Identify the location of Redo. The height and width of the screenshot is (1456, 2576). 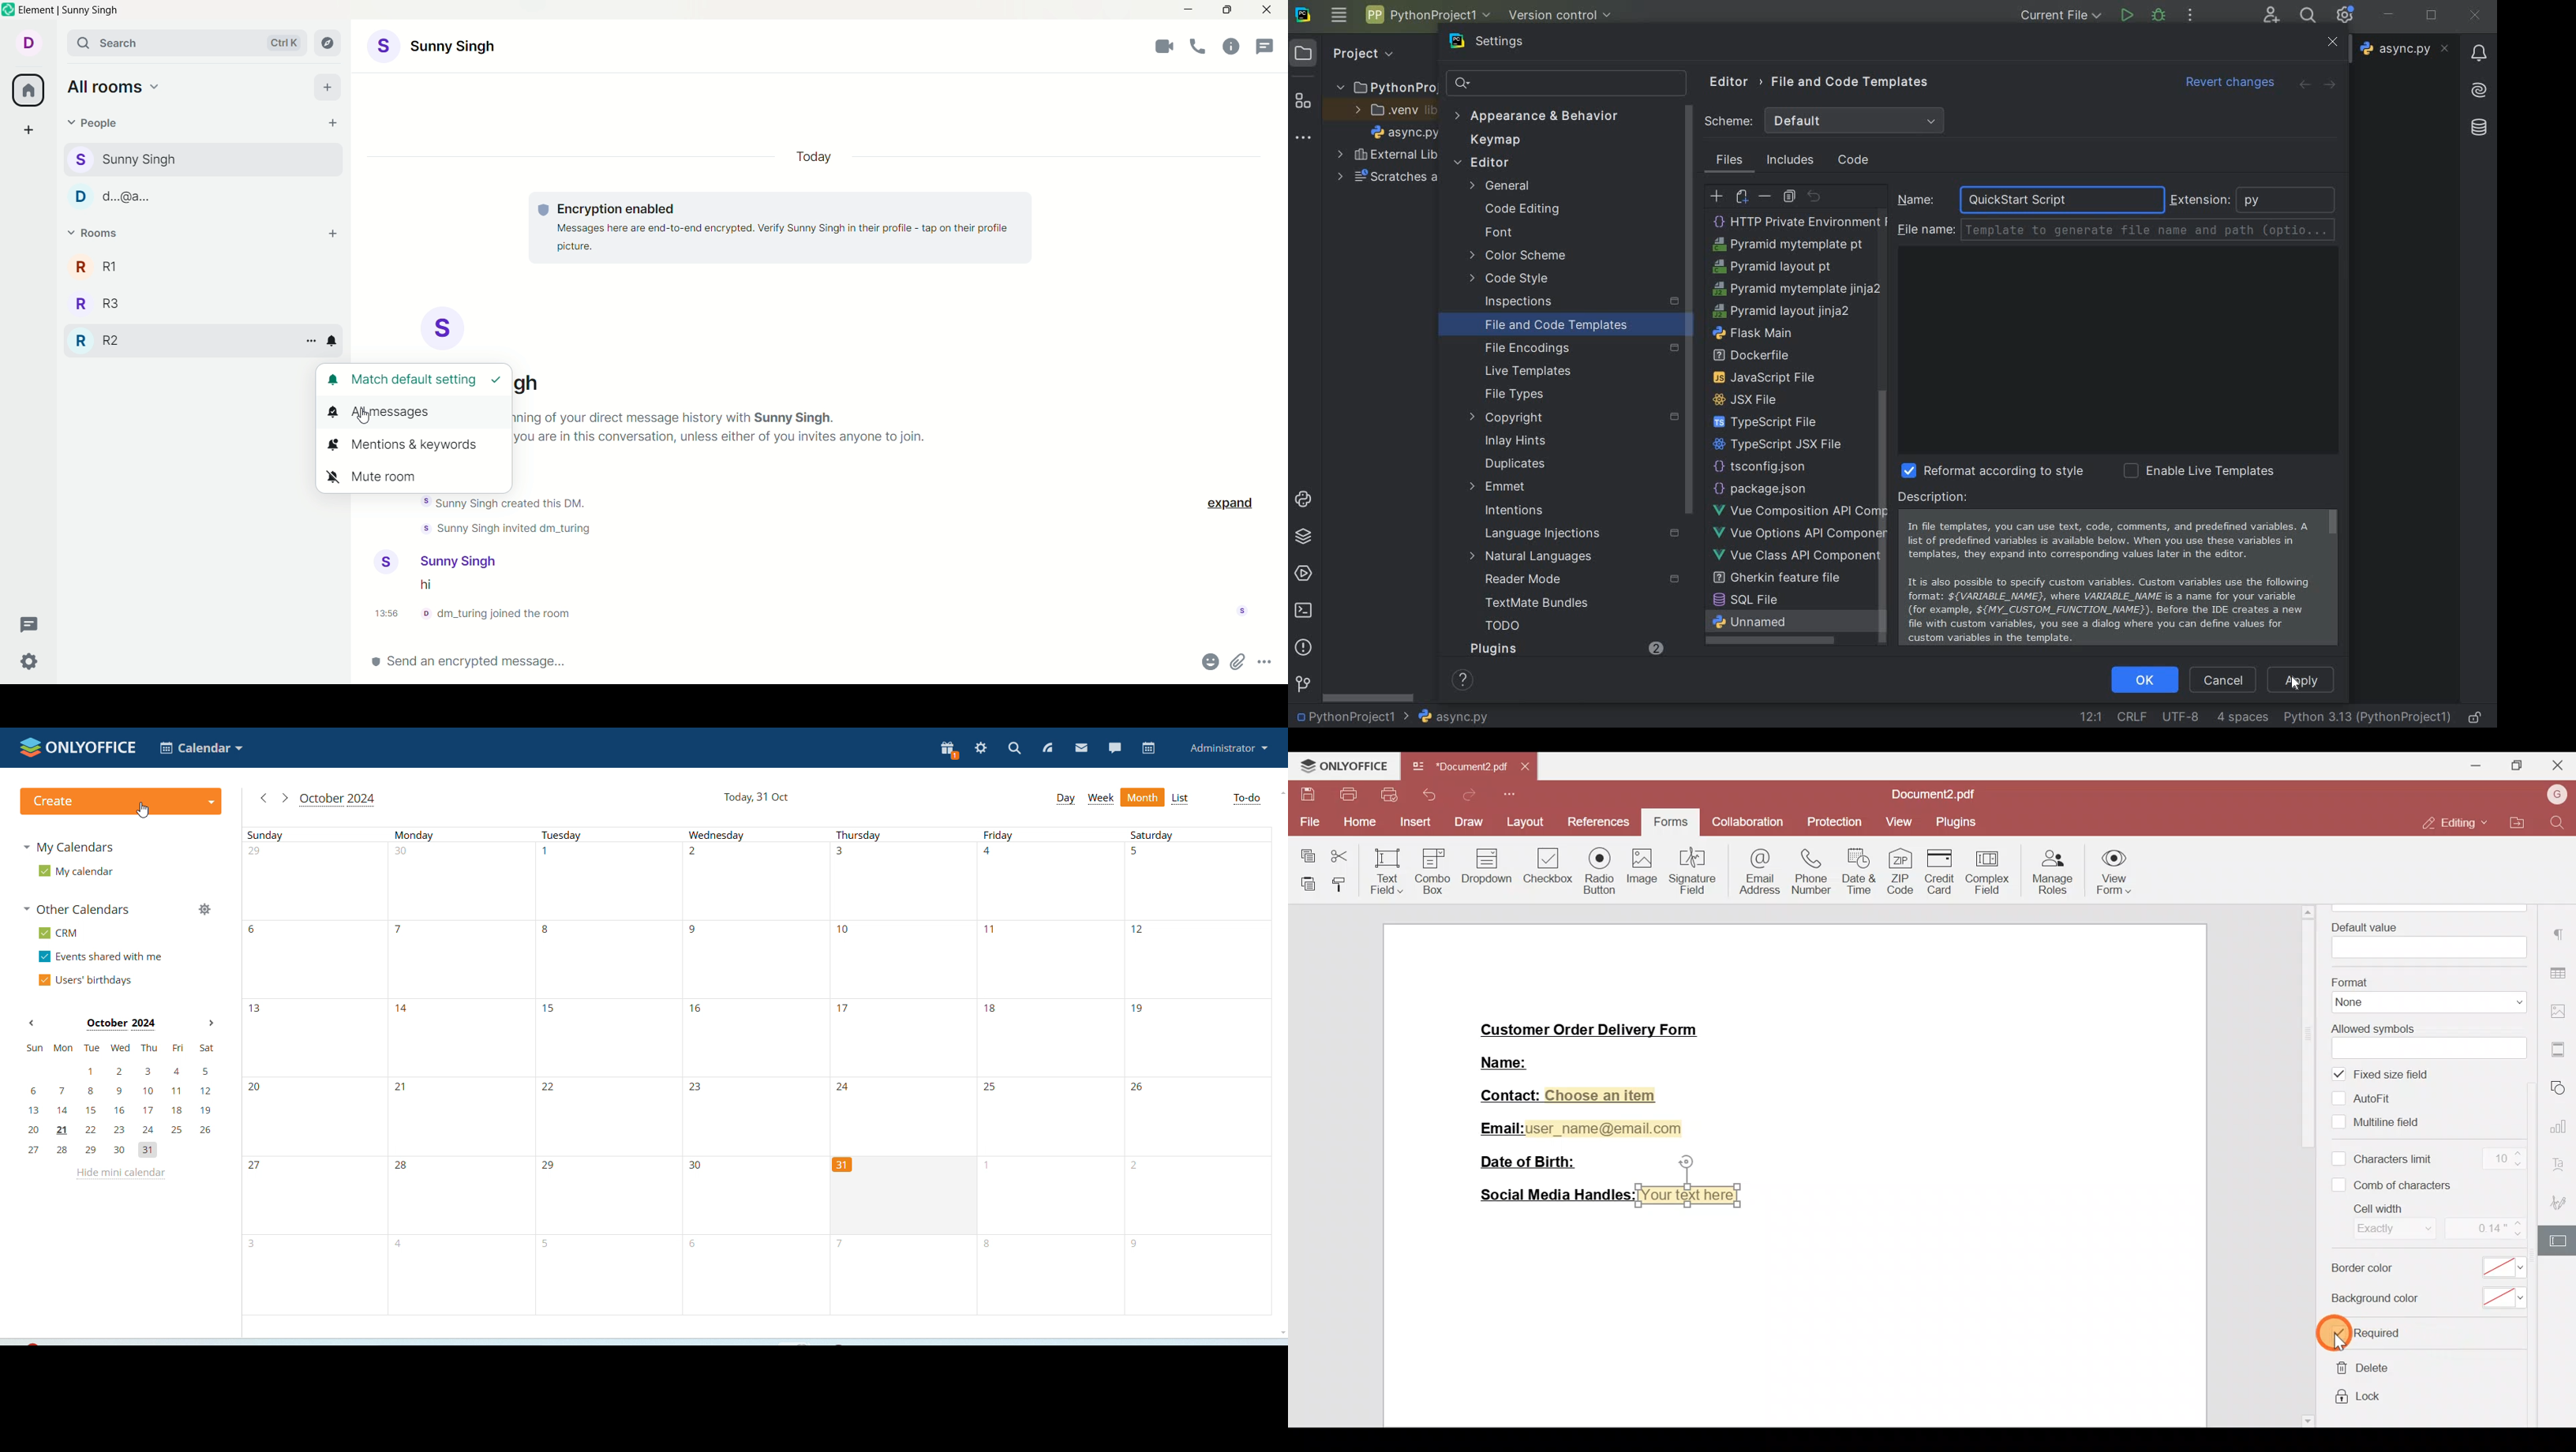
(1467, 795).